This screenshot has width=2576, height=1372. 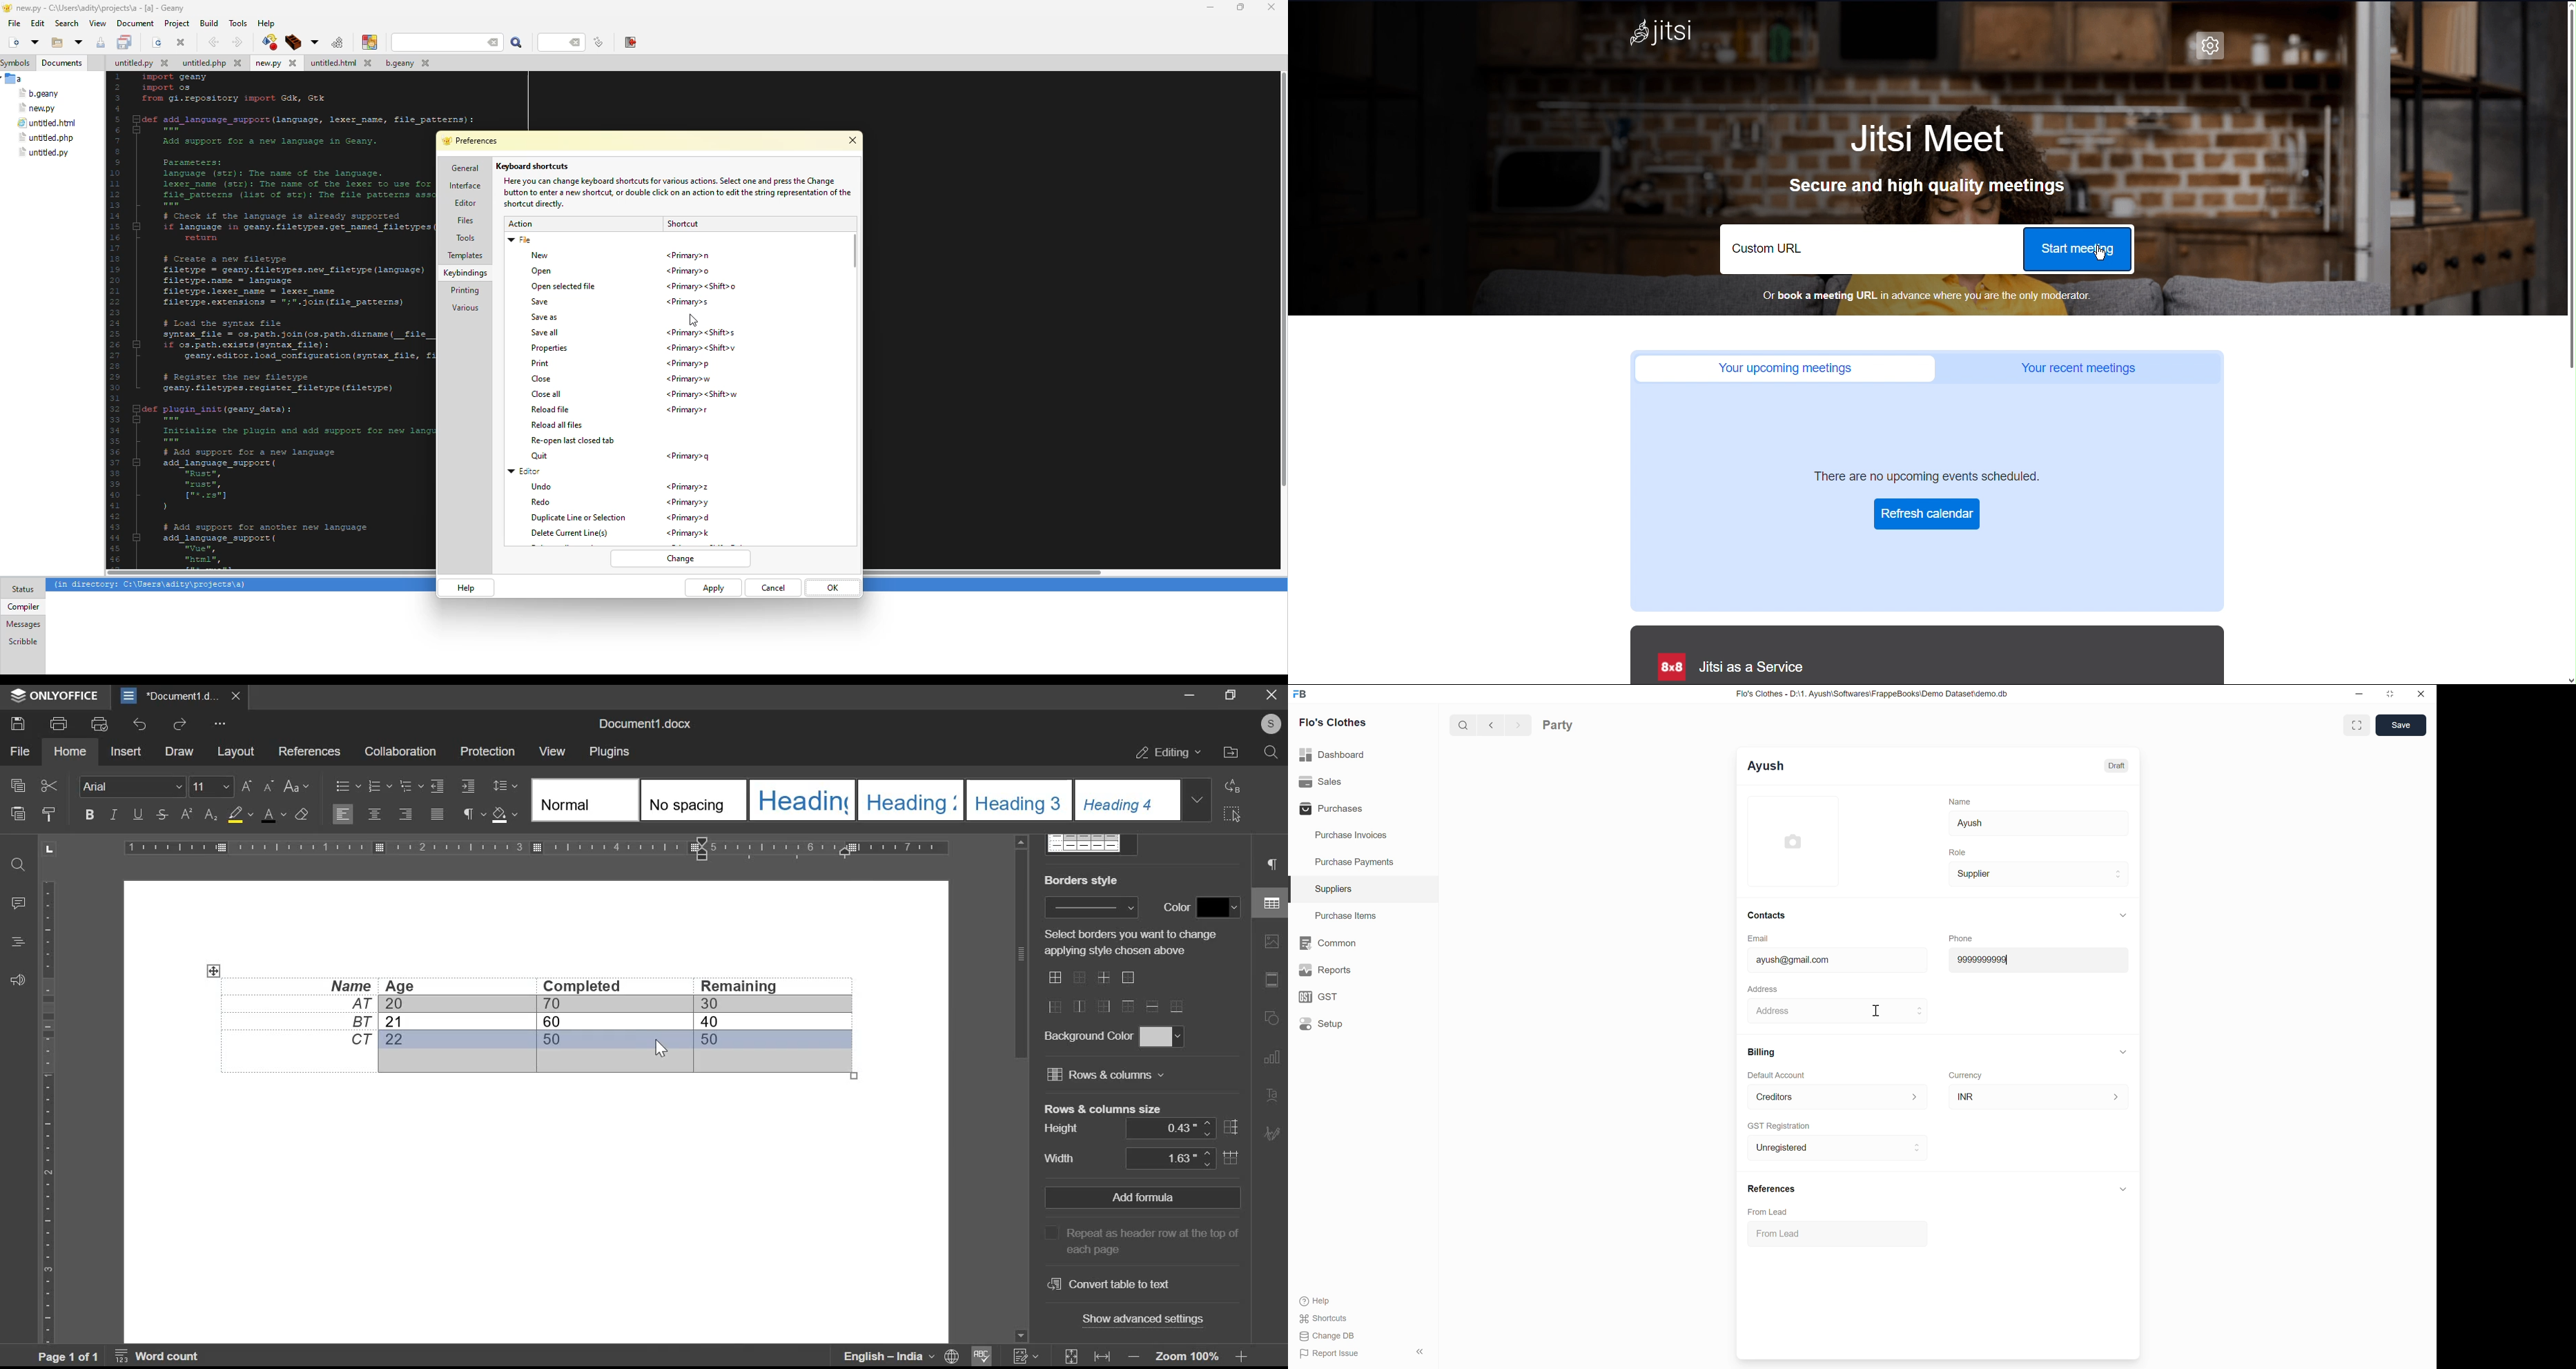 I want to click on style selection, so click(x=872, y=800).